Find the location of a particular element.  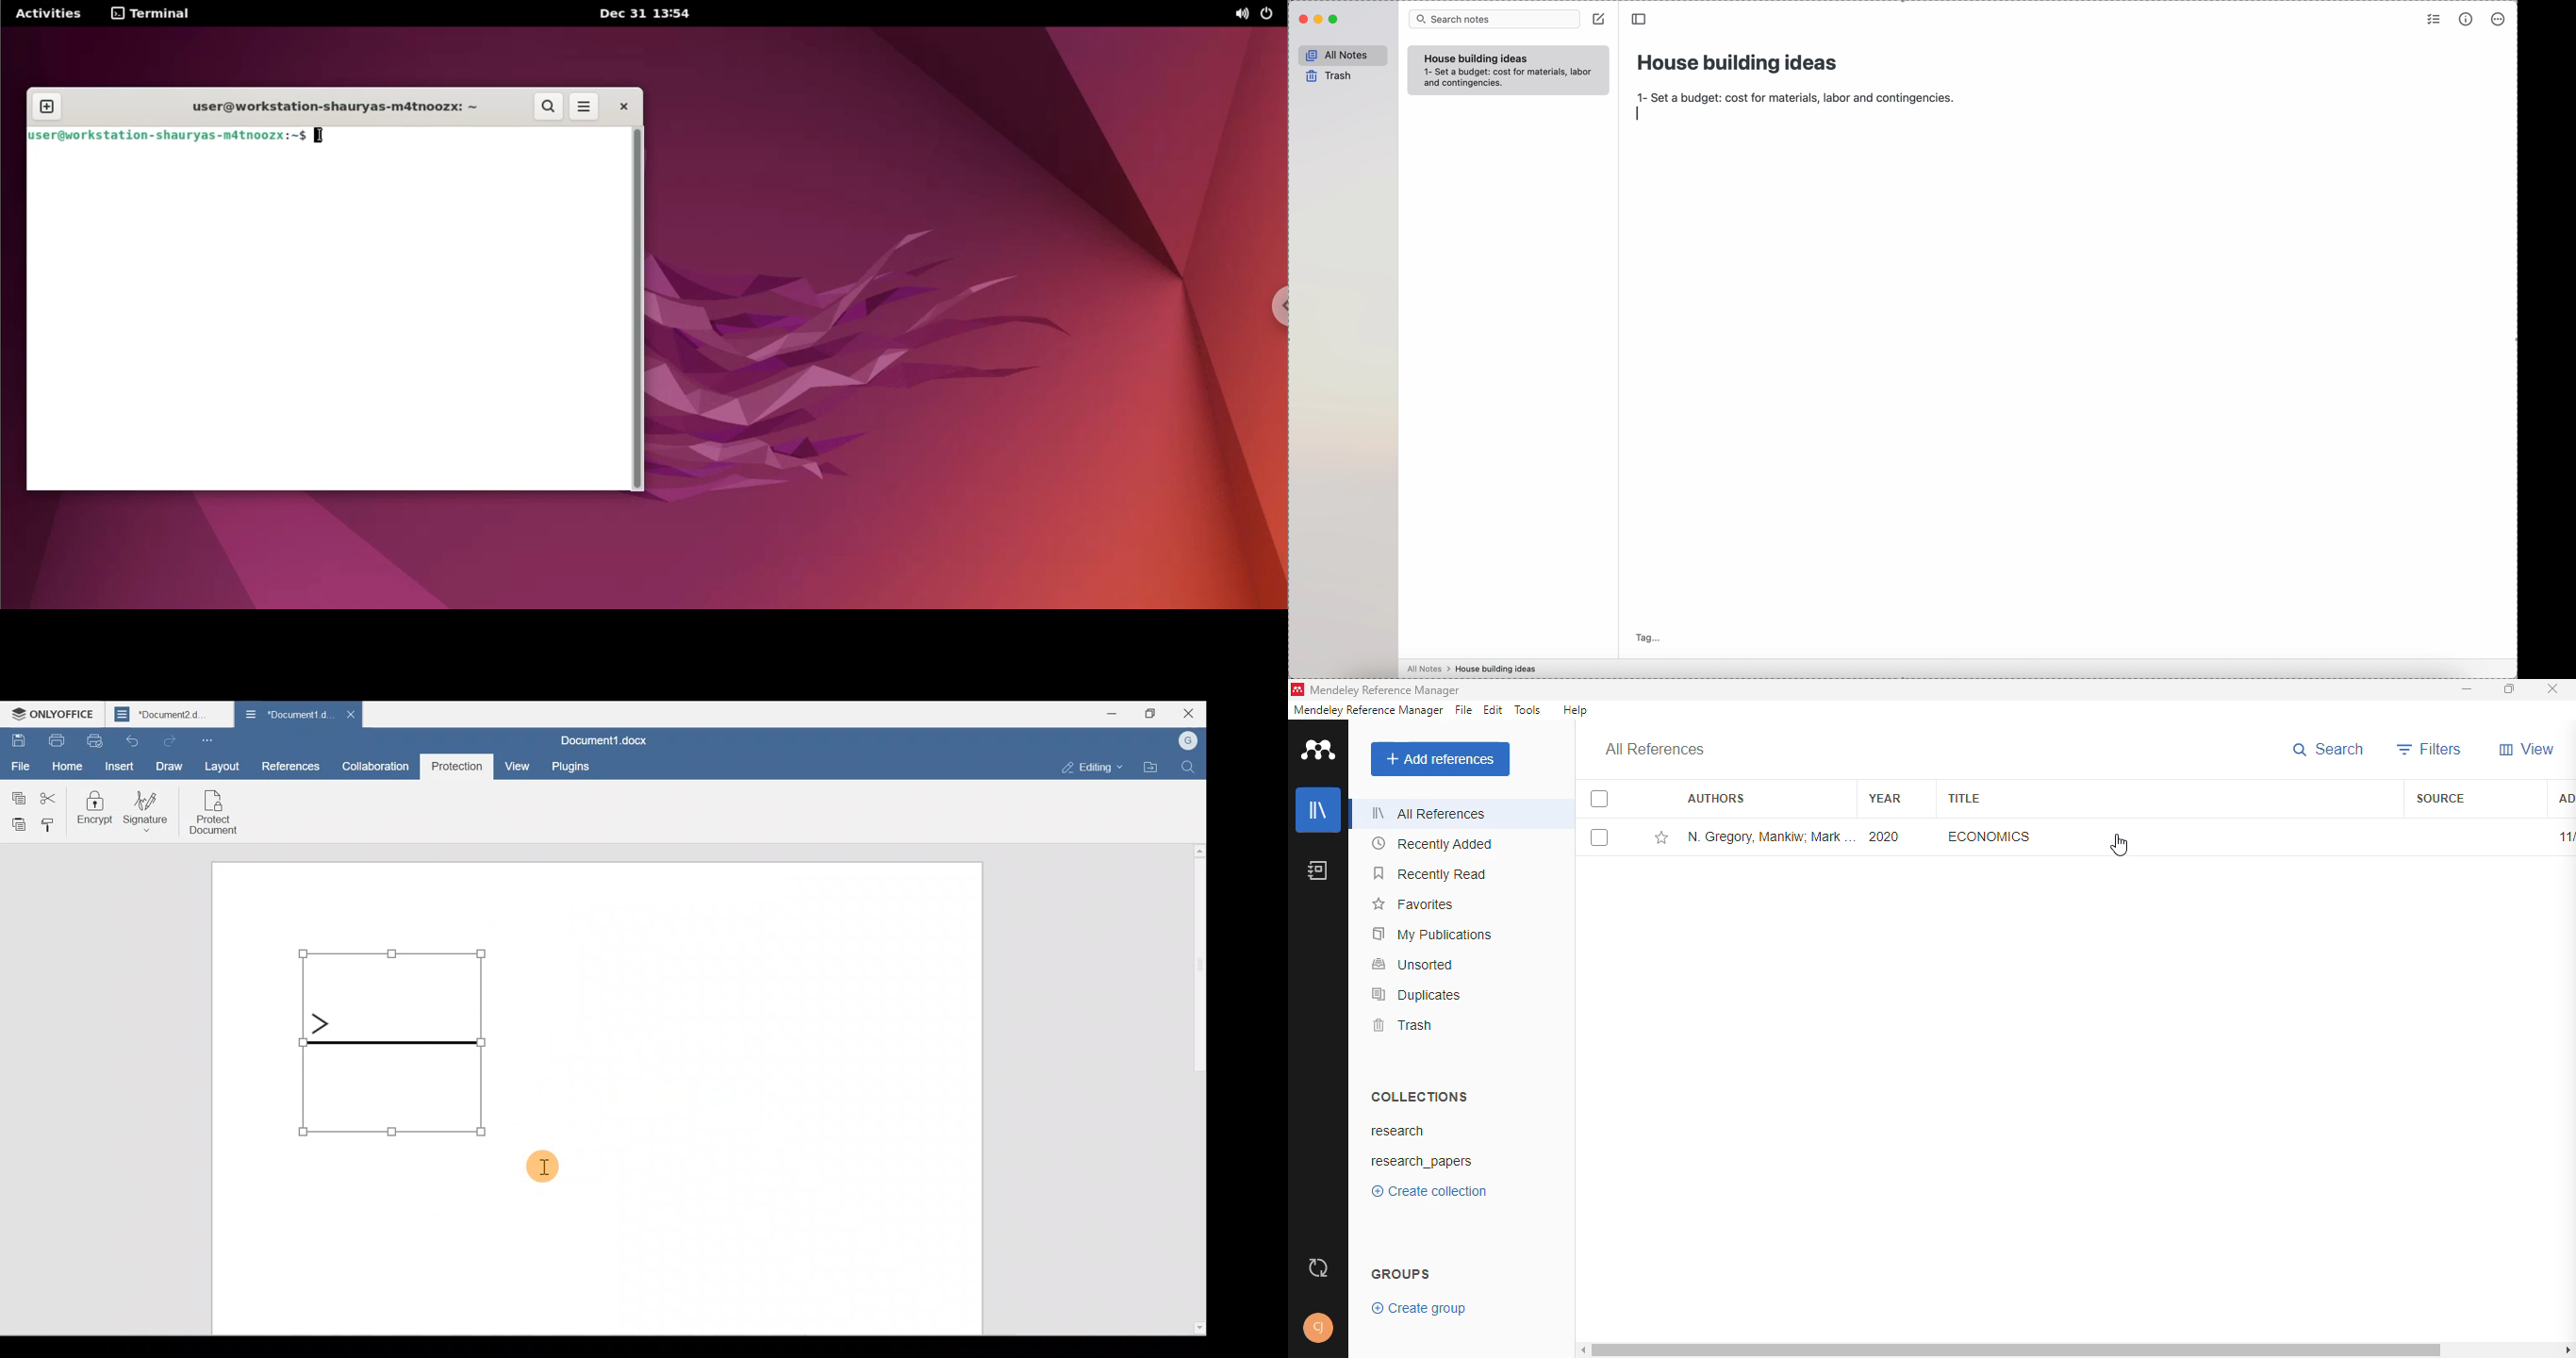

References is located at coordinates (290, 766).